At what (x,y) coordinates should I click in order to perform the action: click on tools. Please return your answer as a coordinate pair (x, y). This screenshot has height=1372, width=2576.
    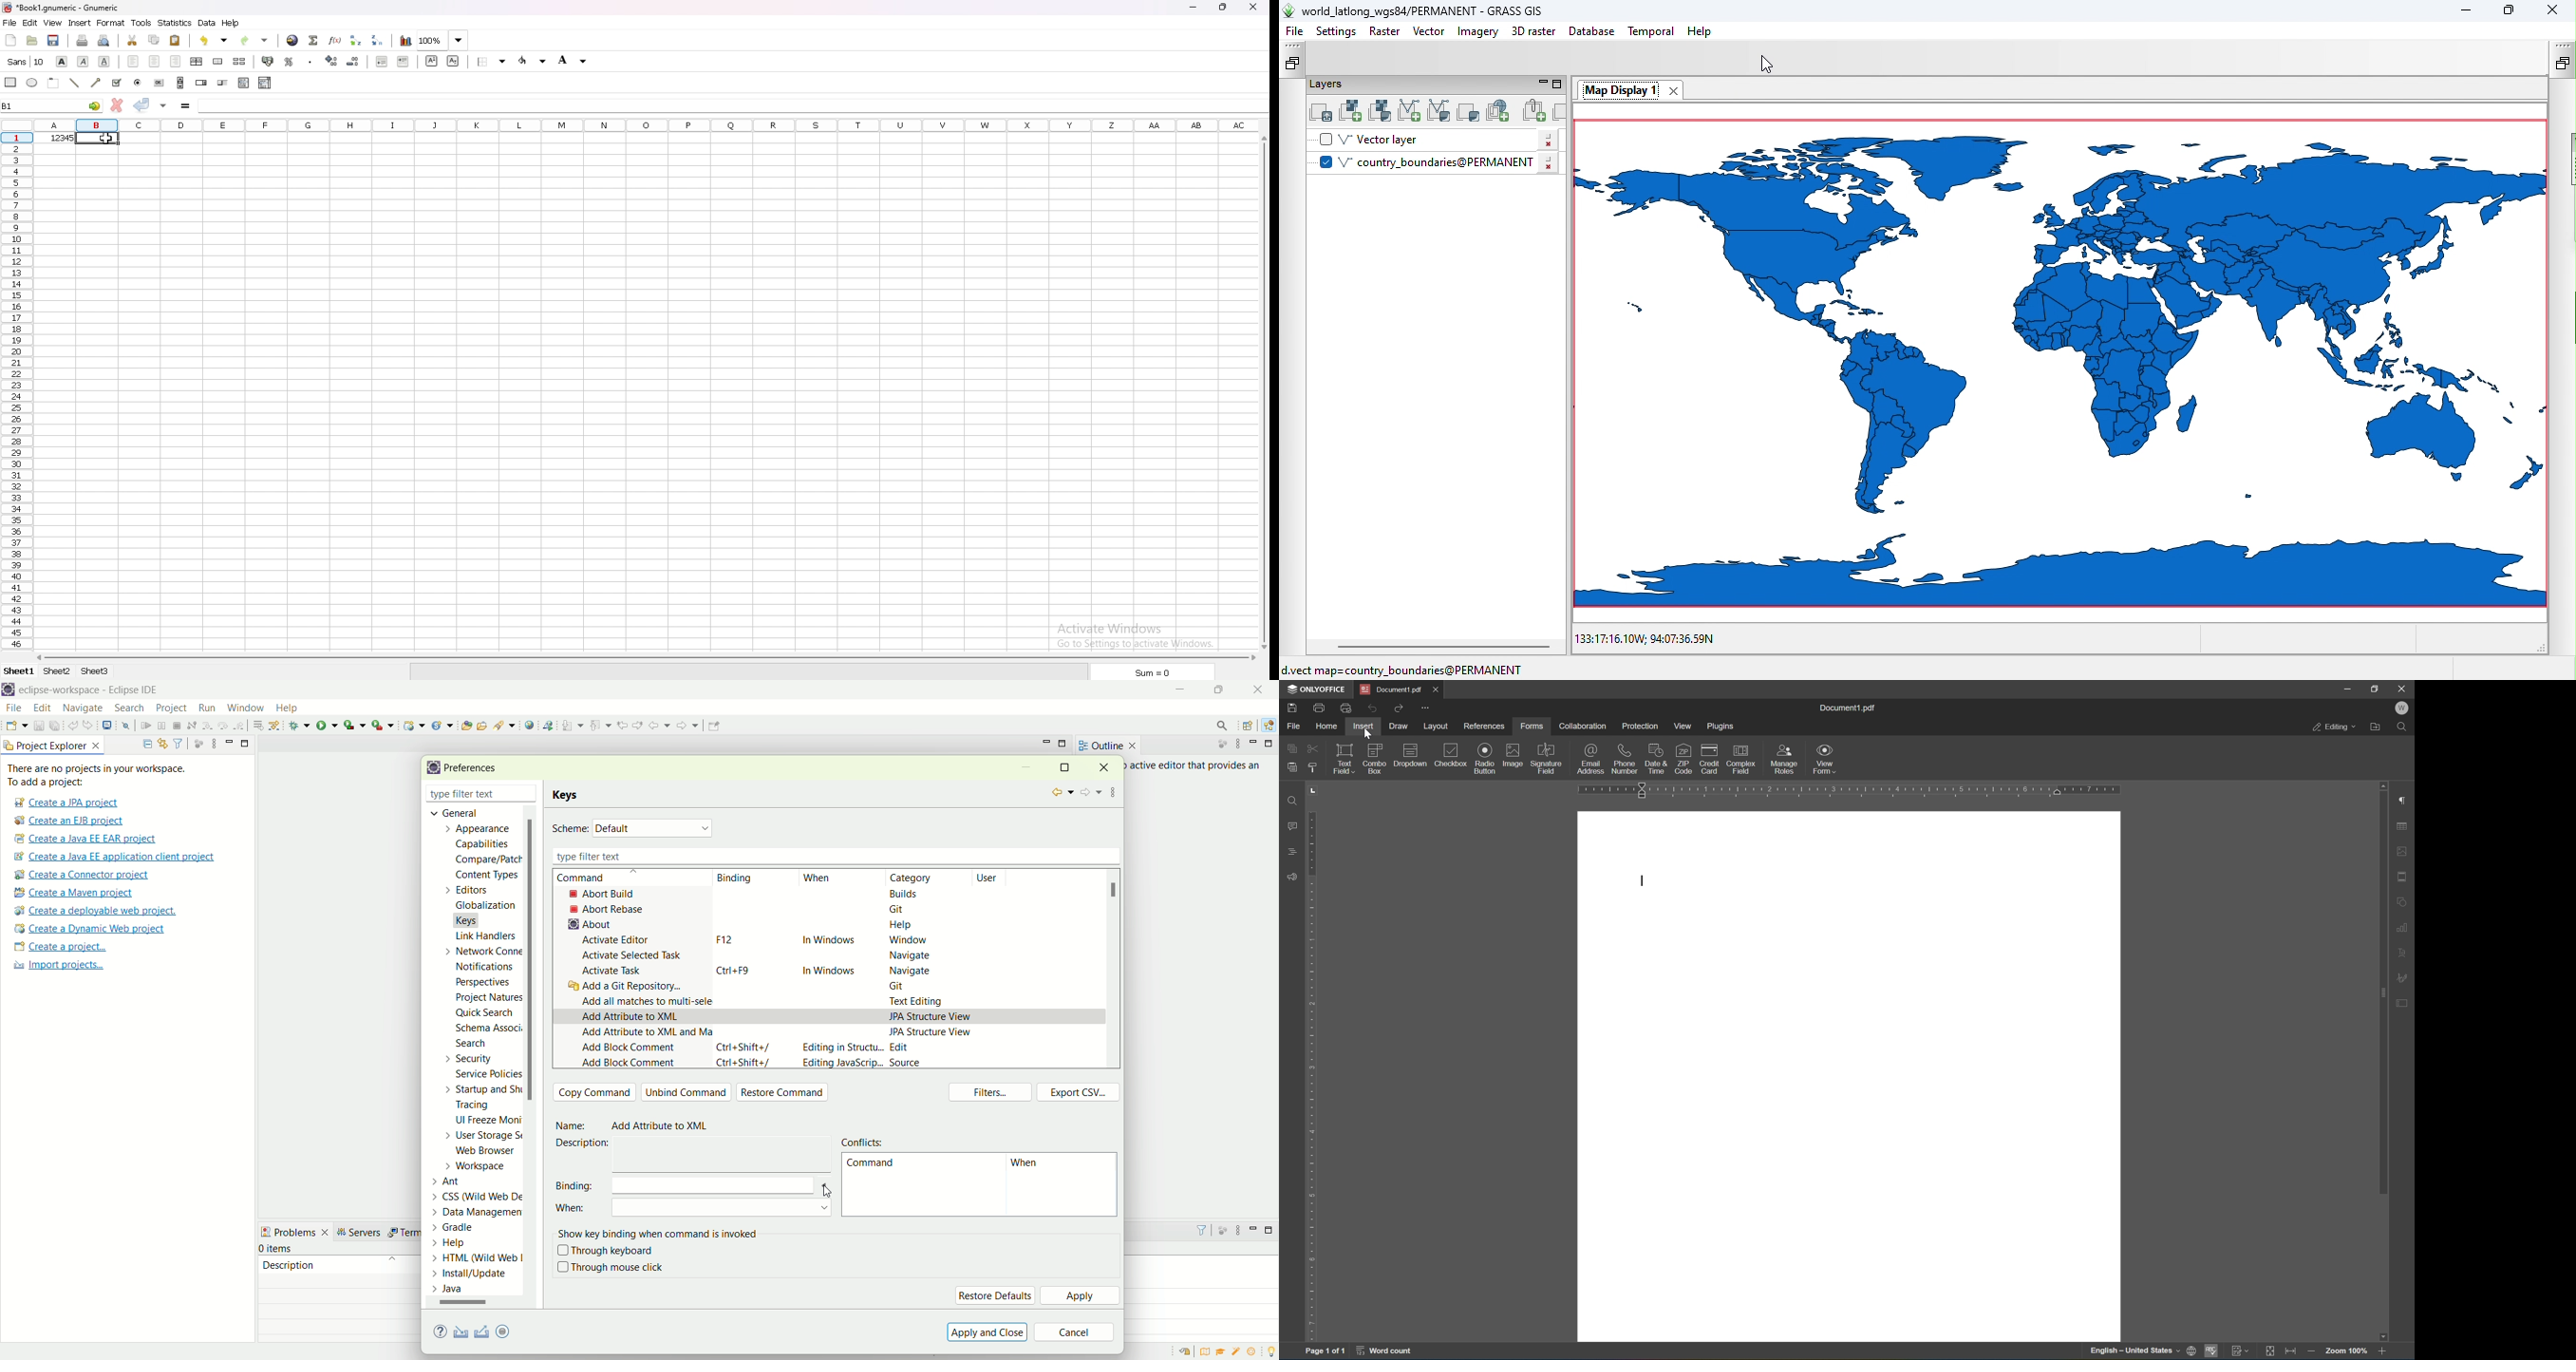
    Looking at the image, I should click on (142, 22).